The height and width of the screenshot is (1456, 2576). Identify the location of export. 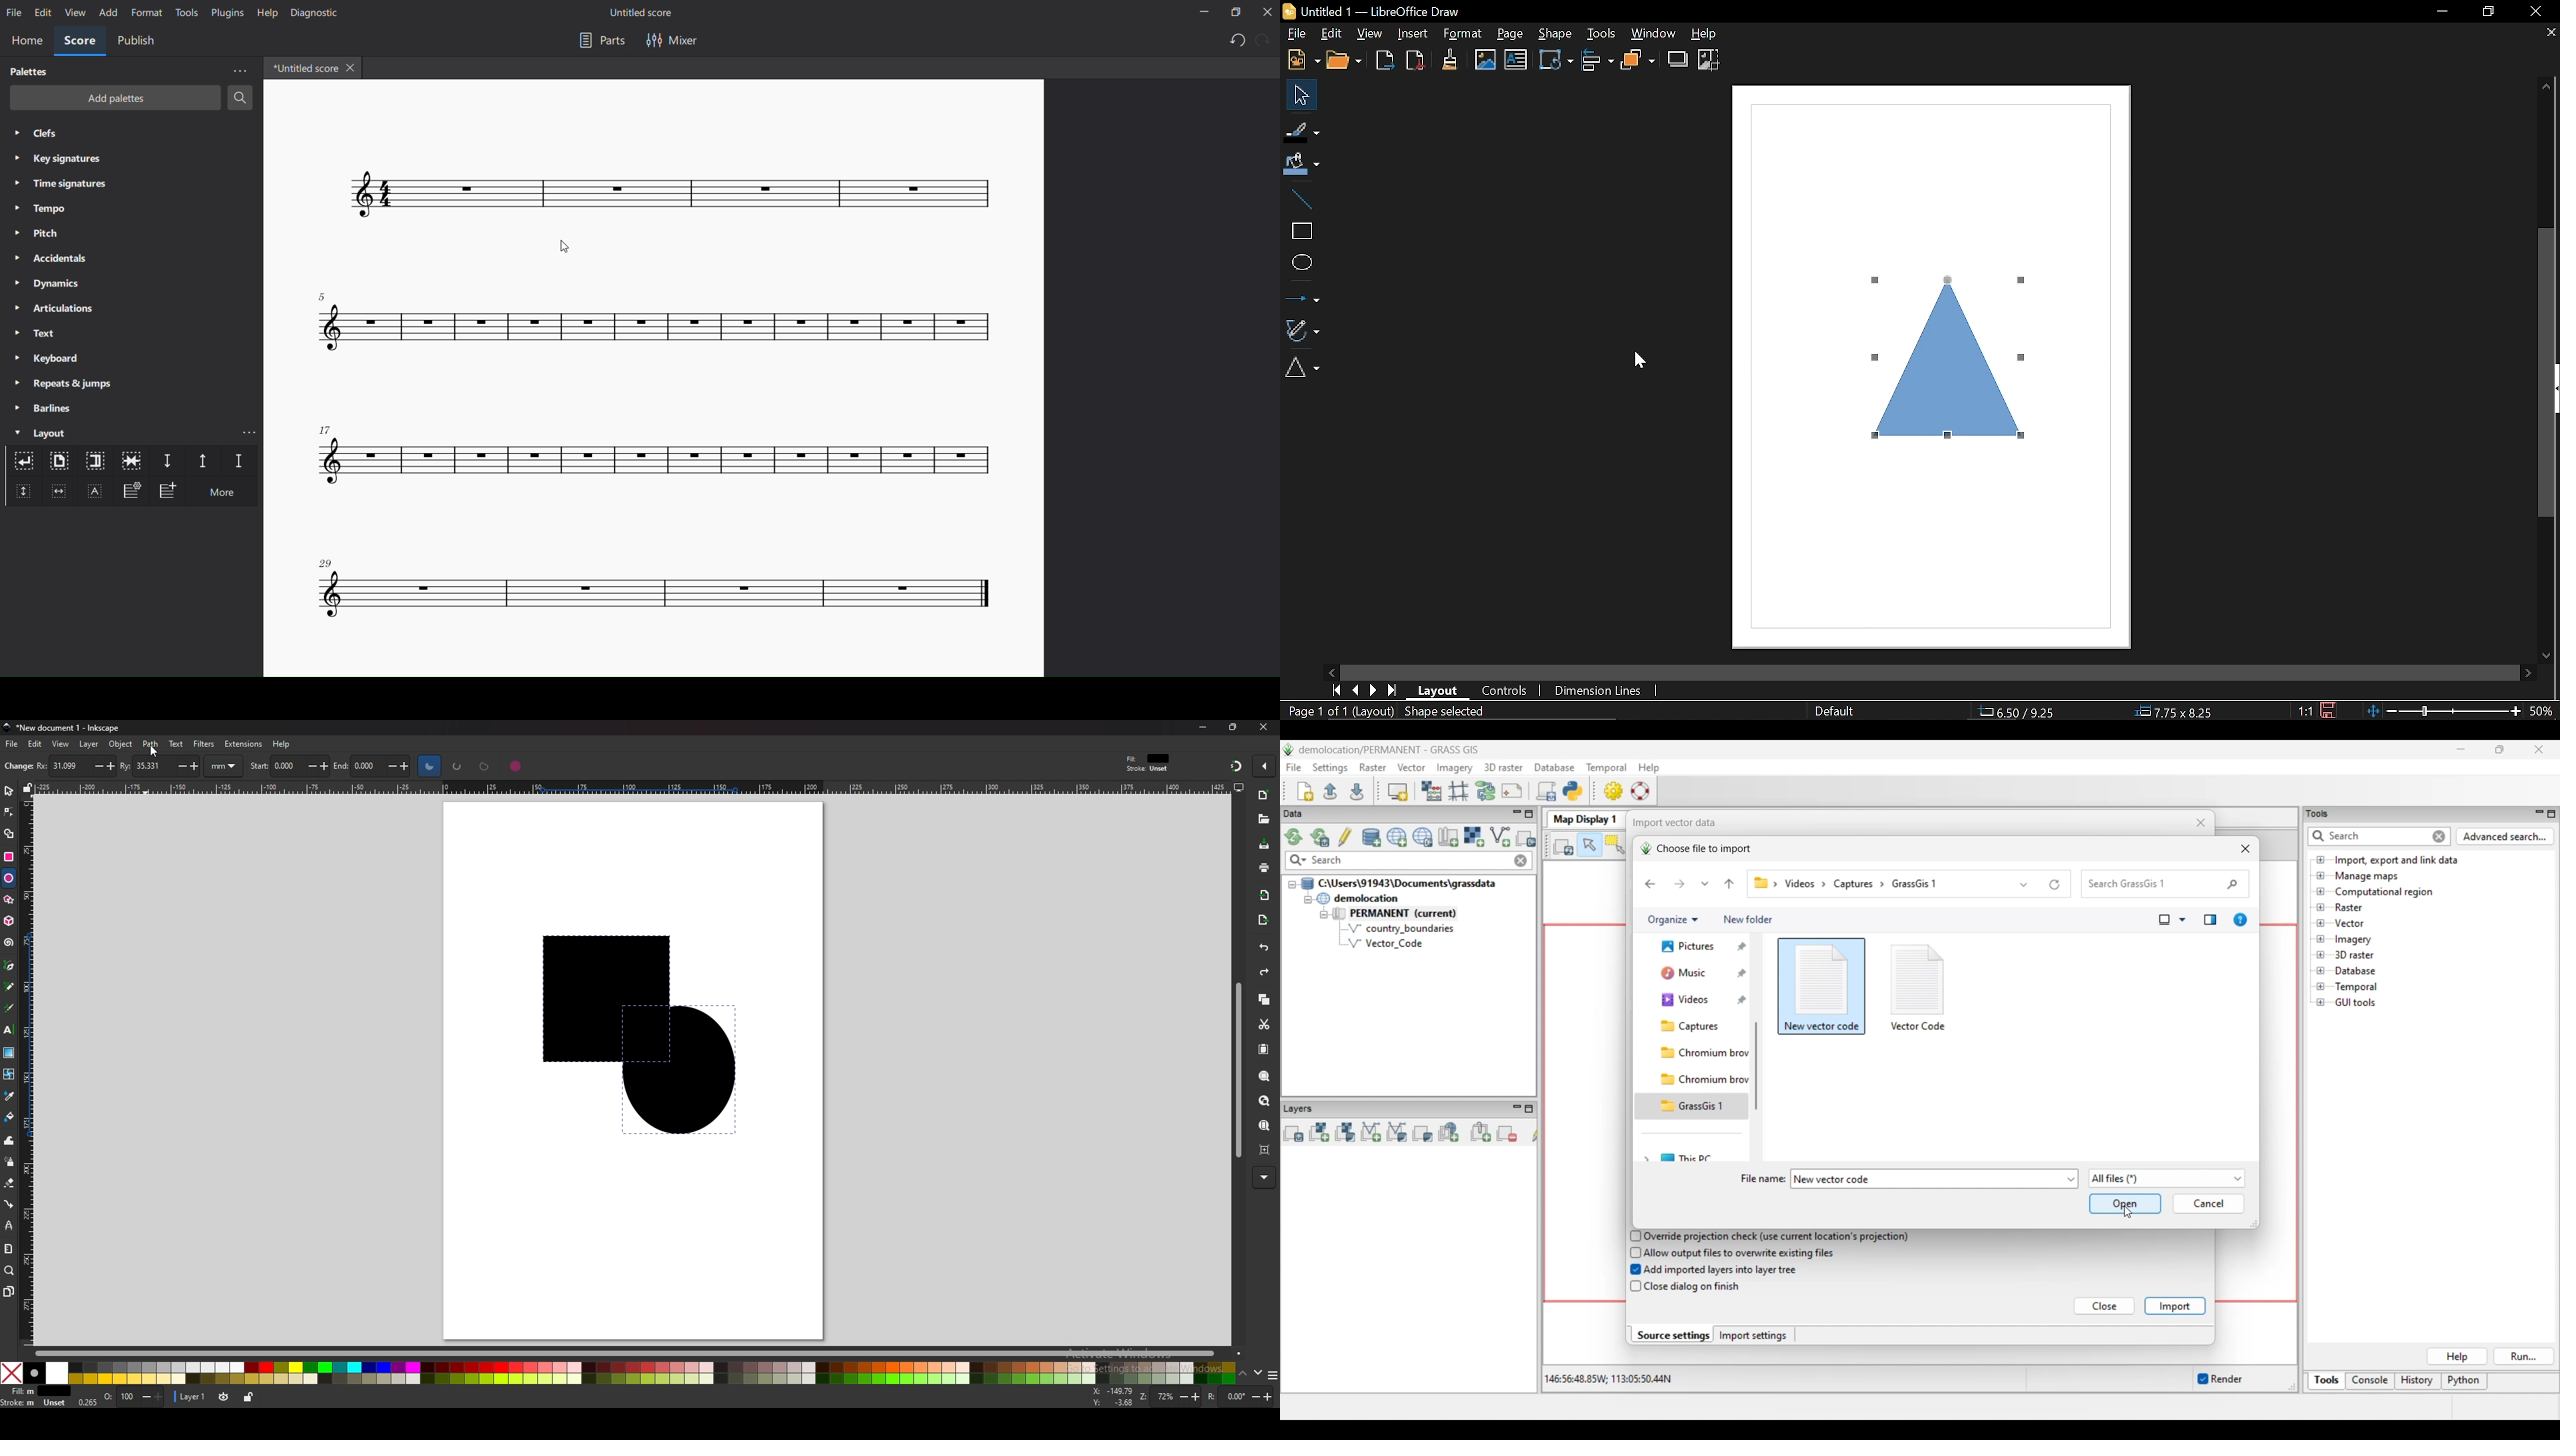
(1264, 921).